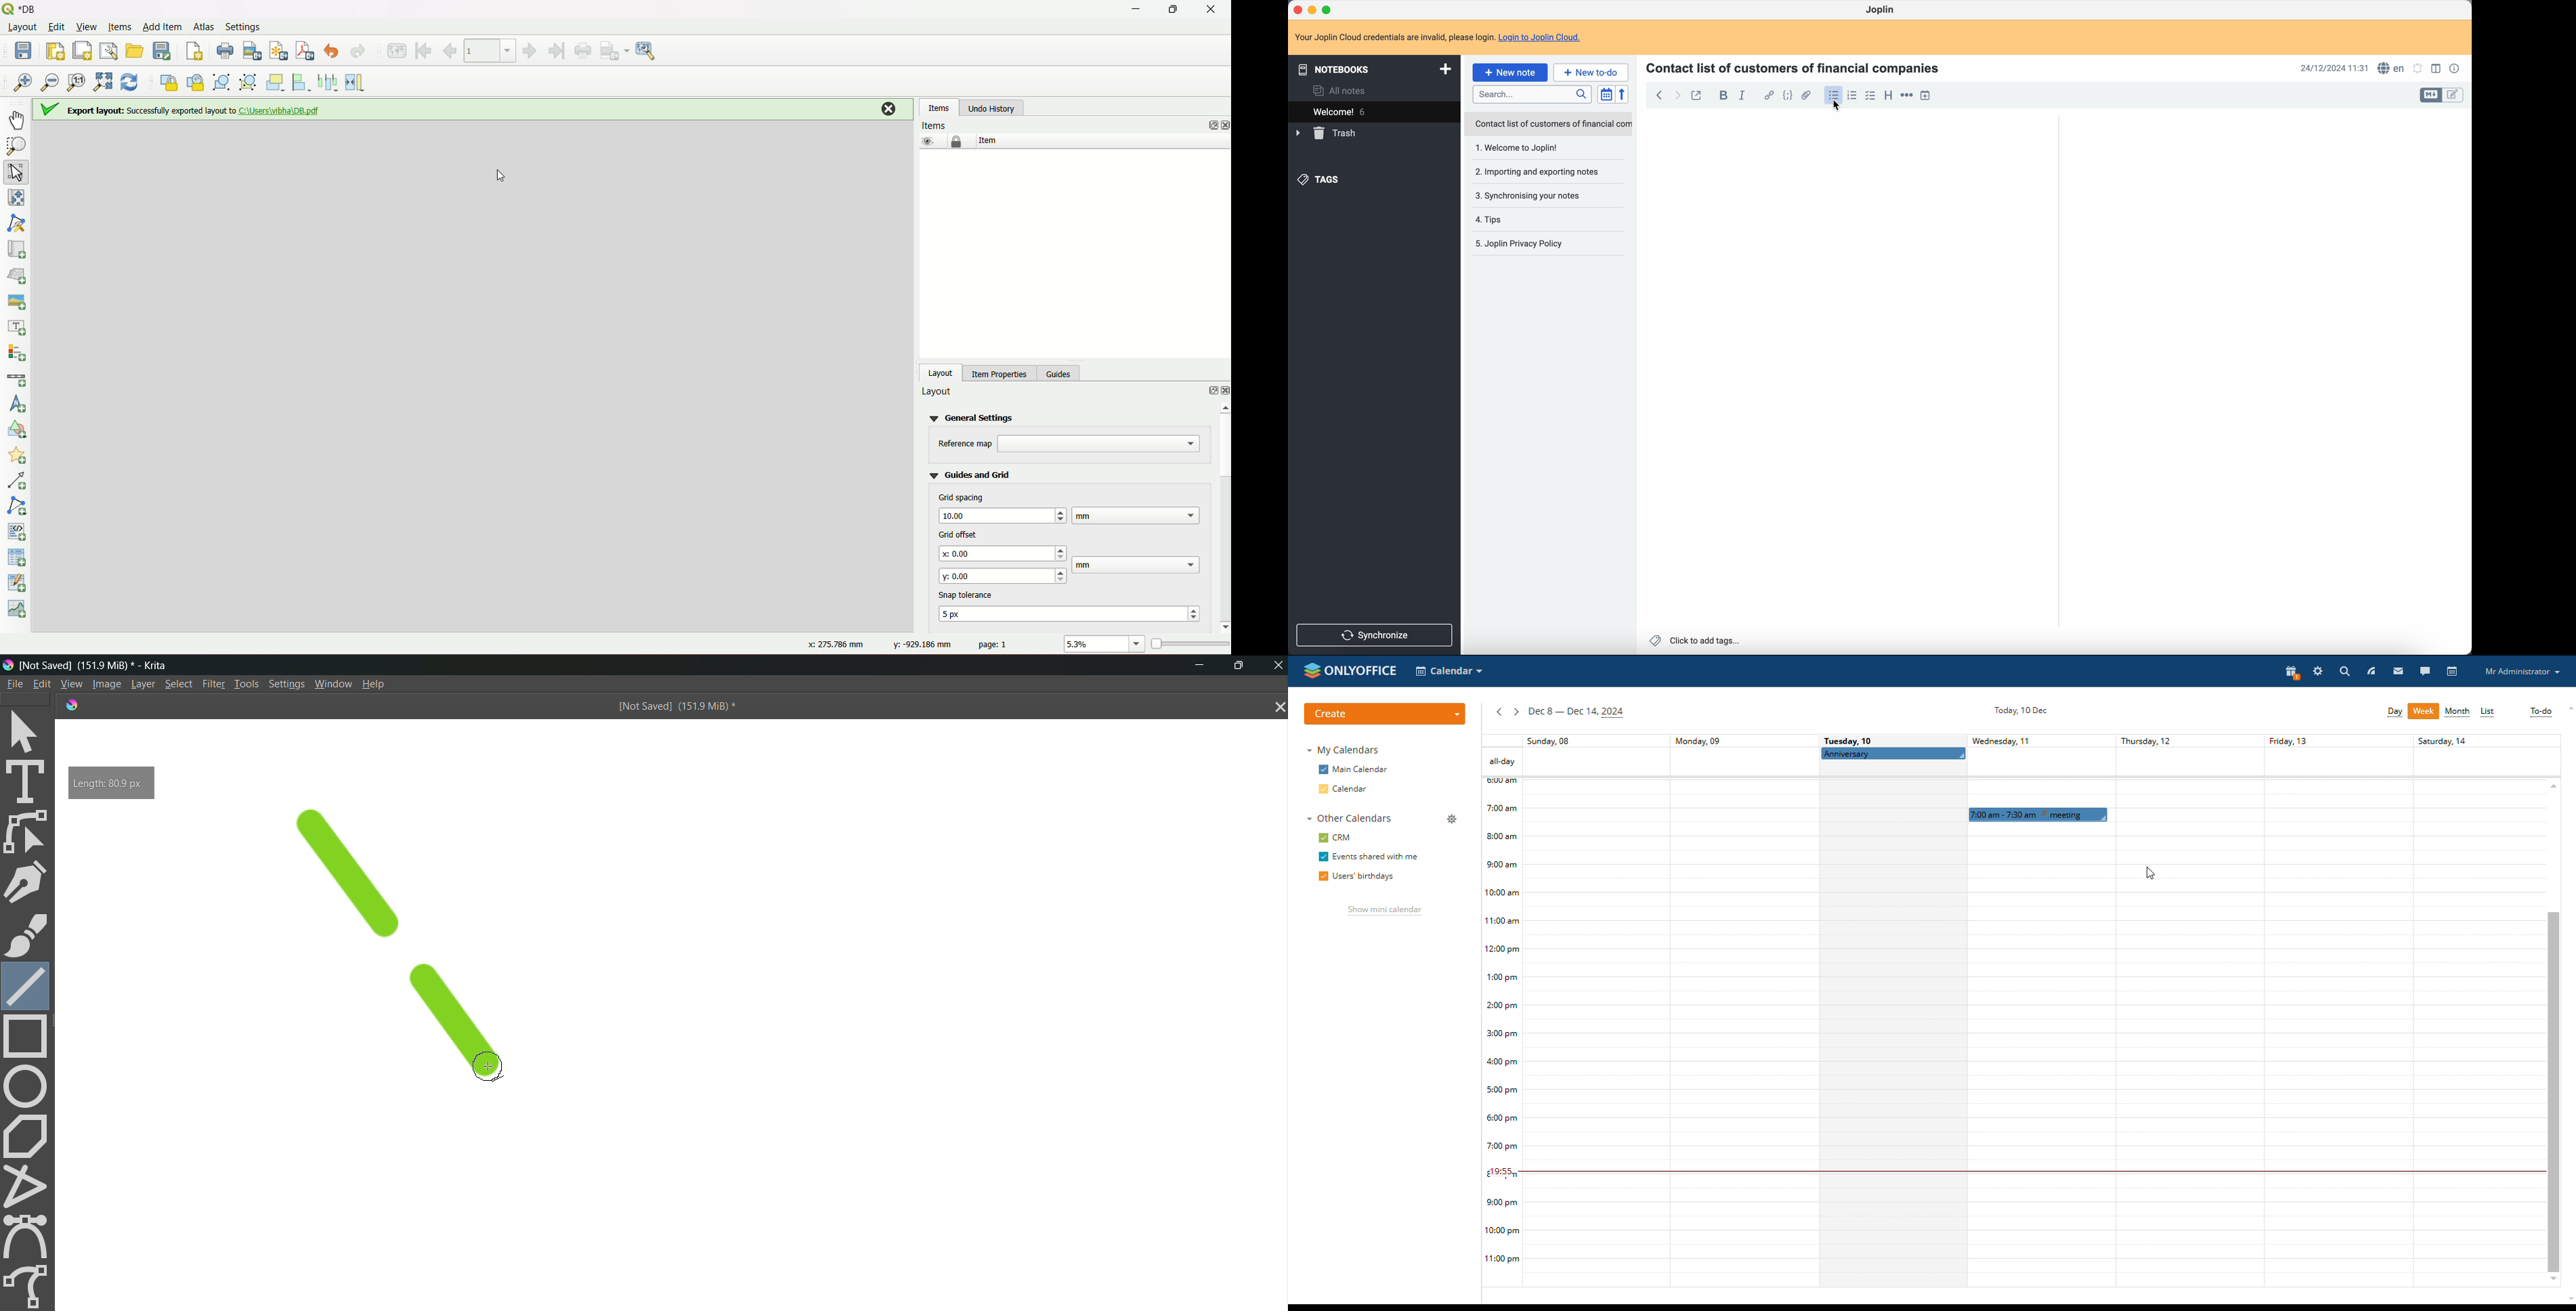 The image size is (2576, 1316). What do you see at coordinates (333, 684) in the screenshot?
I see `Window` at bounding box center [333, 684].